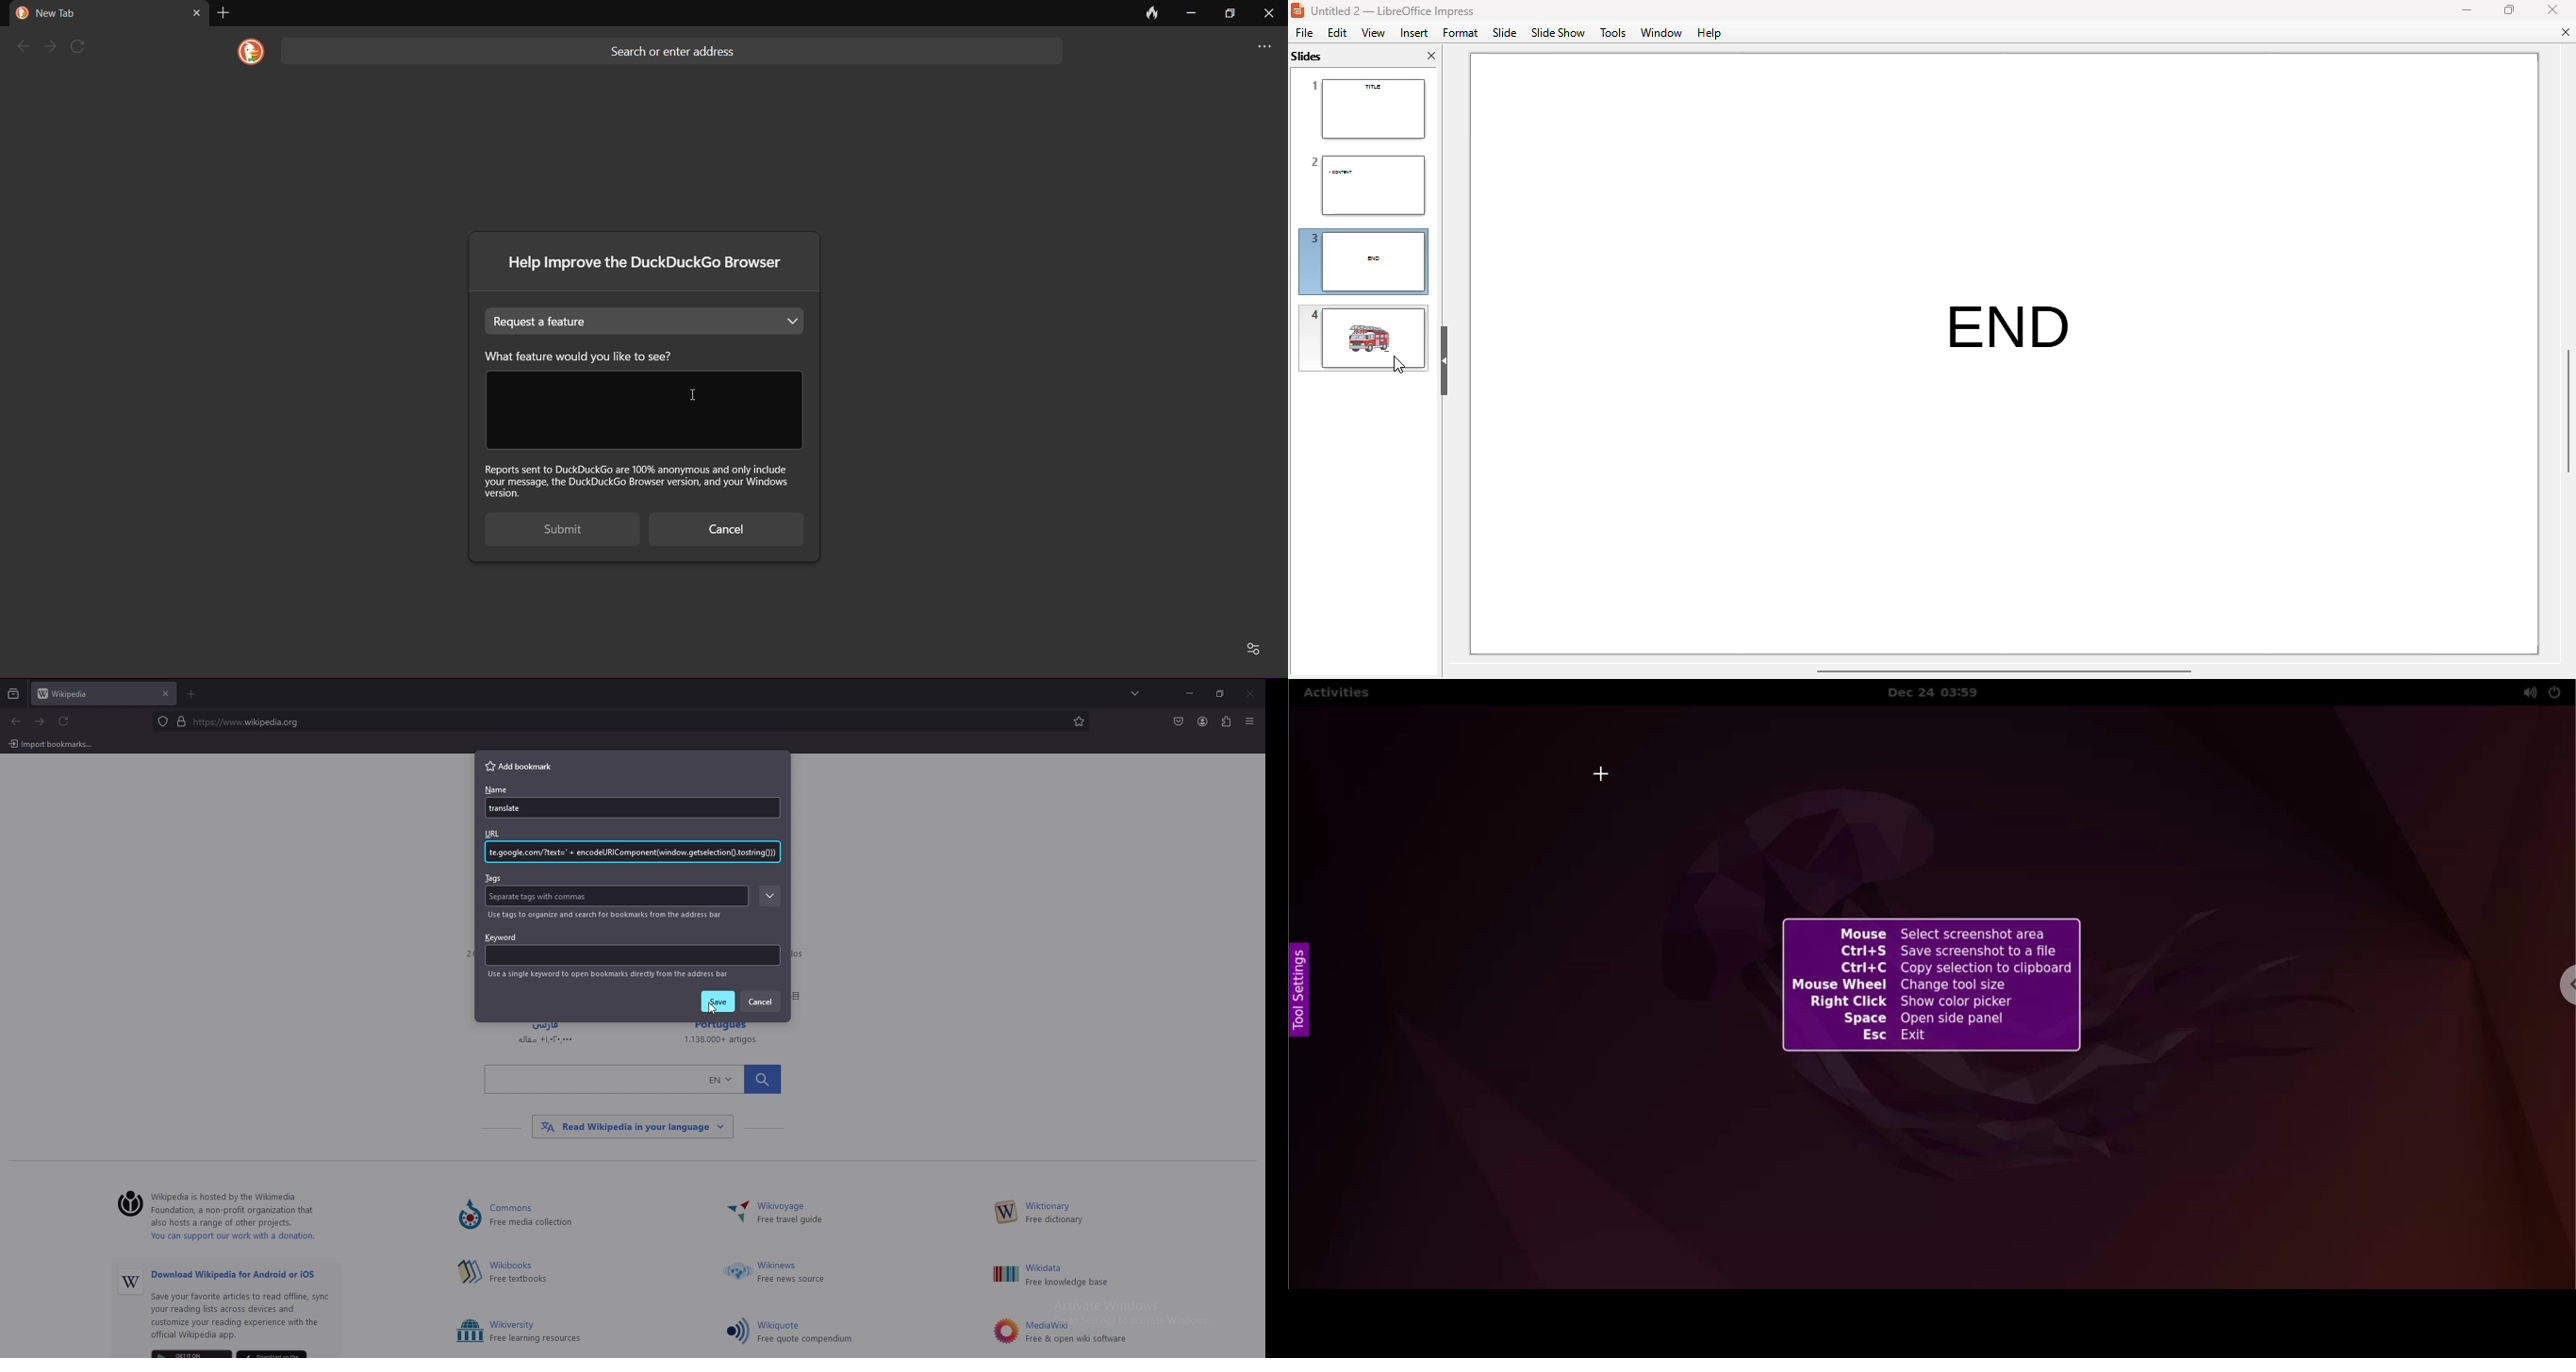 The image size is (2576, 1372). Describe the element at coordinates (495, 790) in the screenshot. I see `name` at that location.